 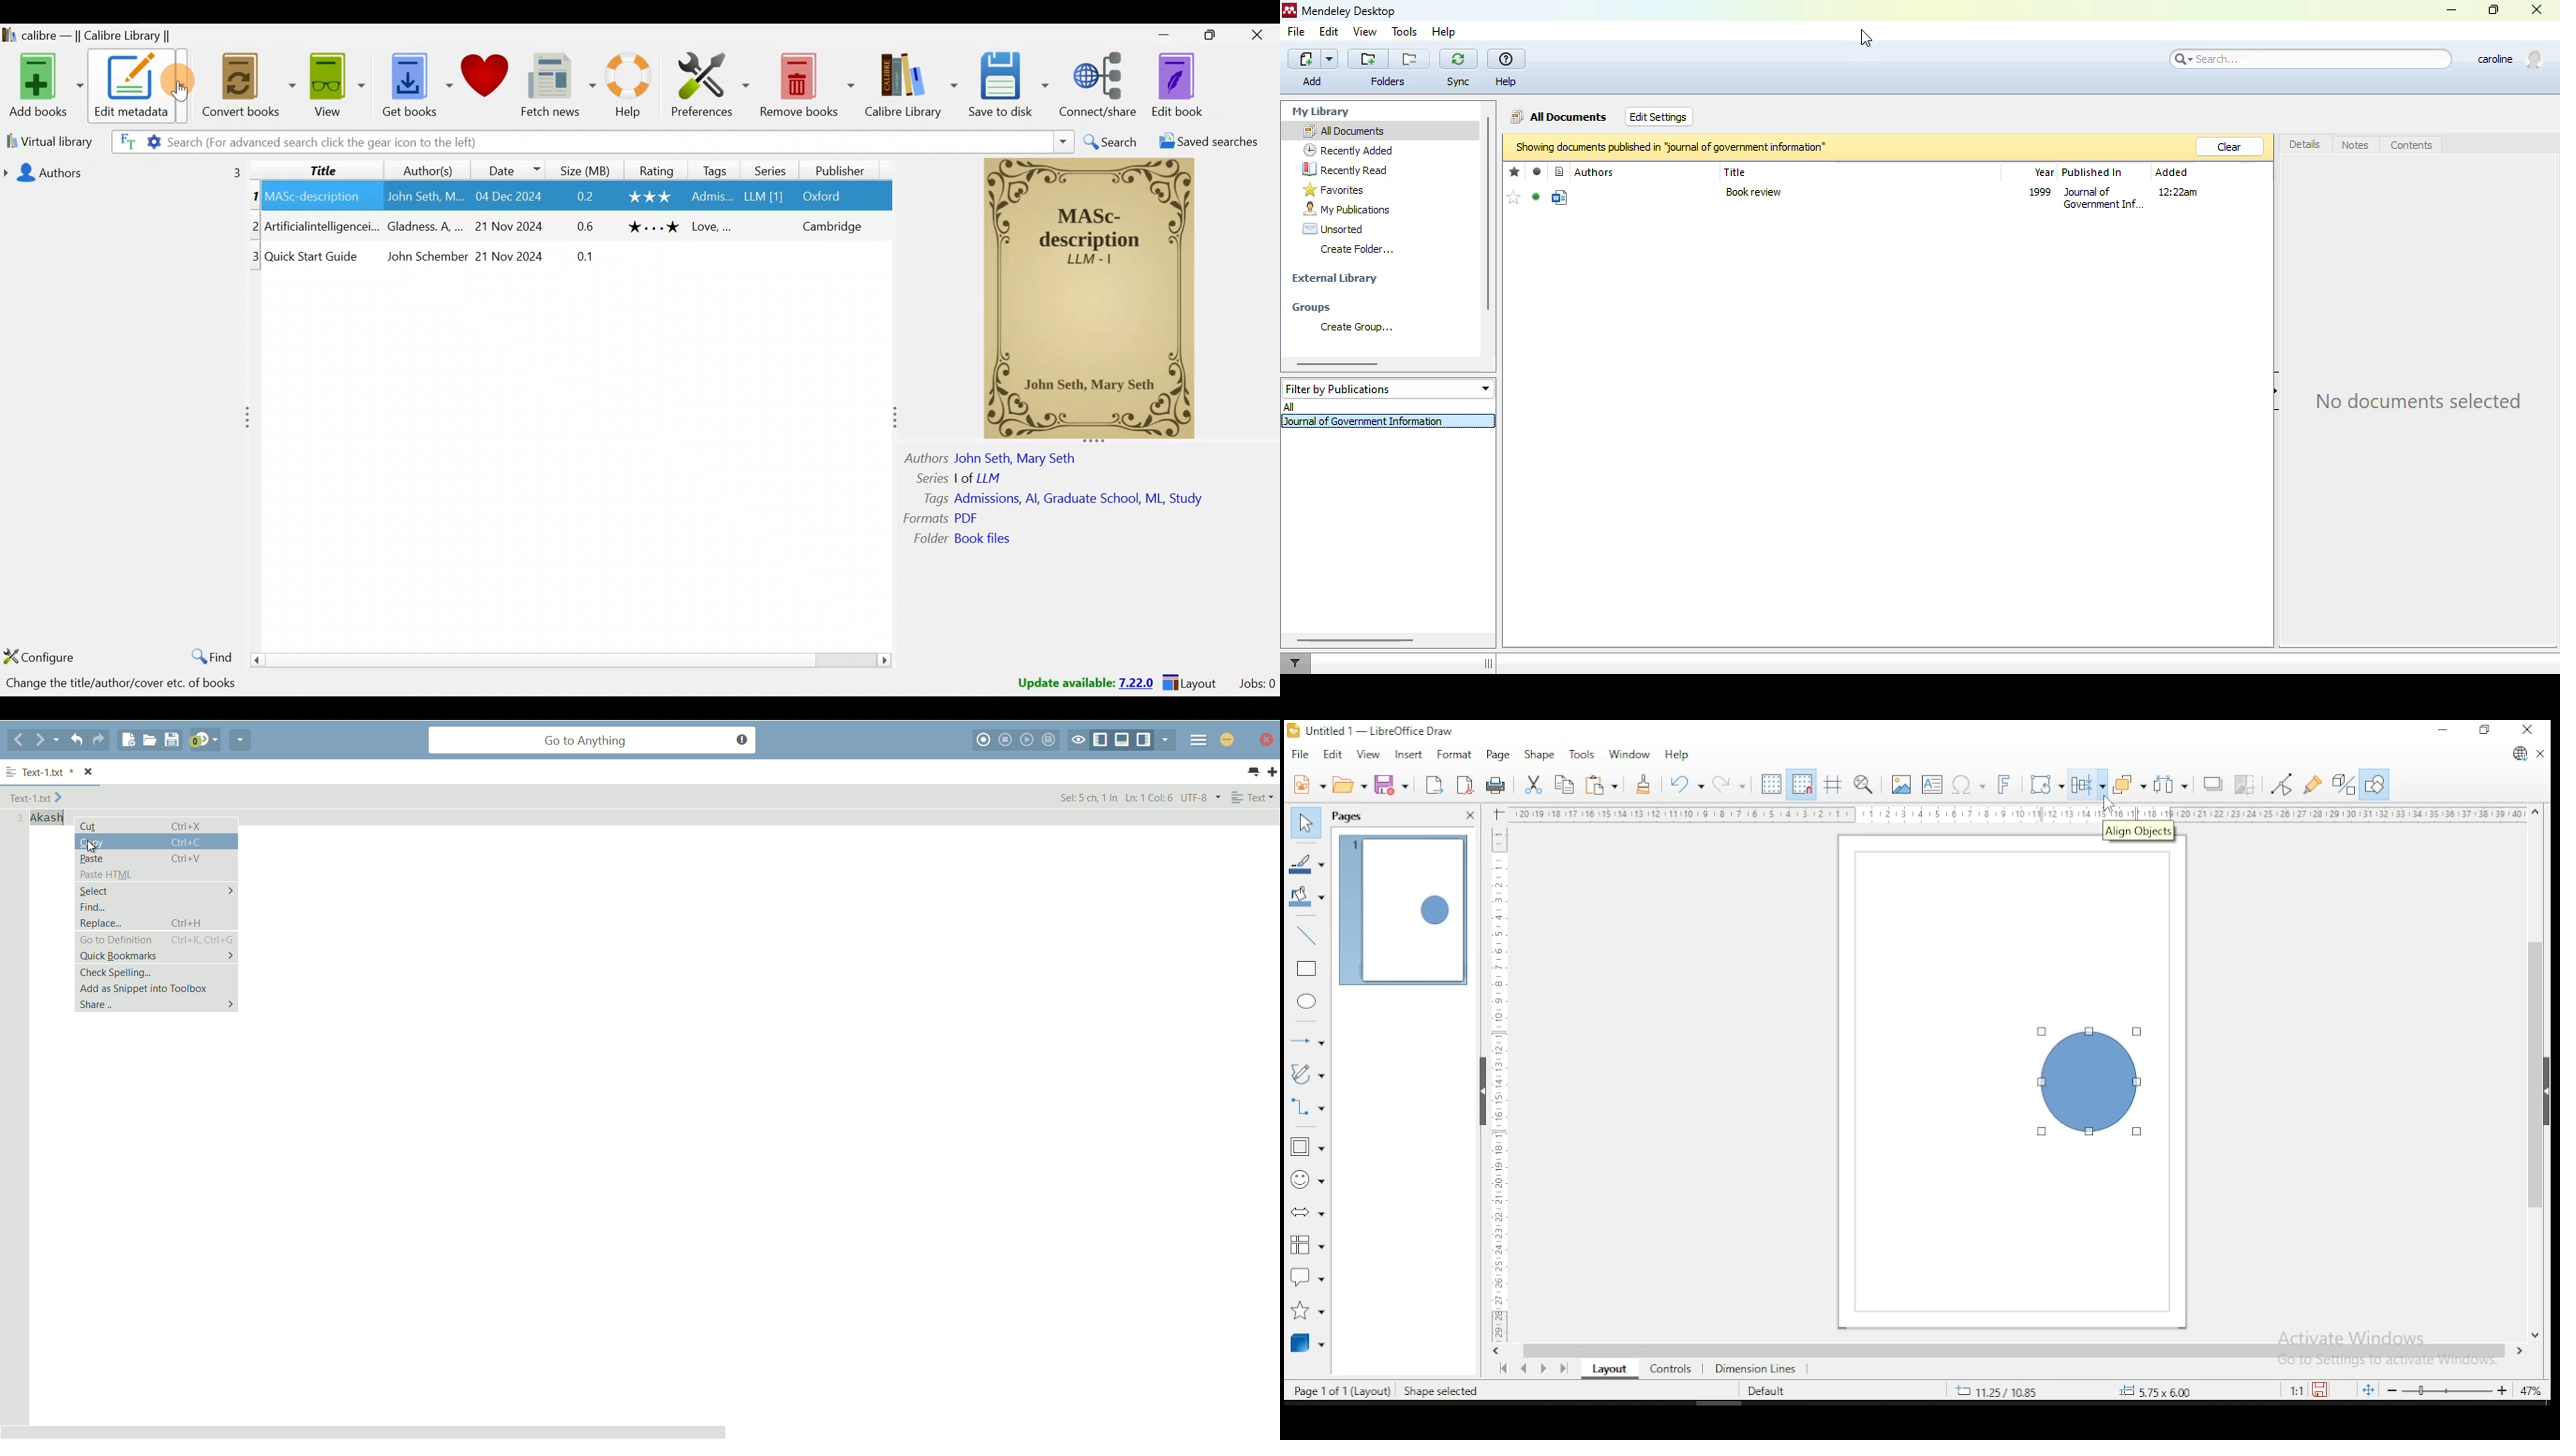 I want to click on Update, so click(x=1083, y=682).